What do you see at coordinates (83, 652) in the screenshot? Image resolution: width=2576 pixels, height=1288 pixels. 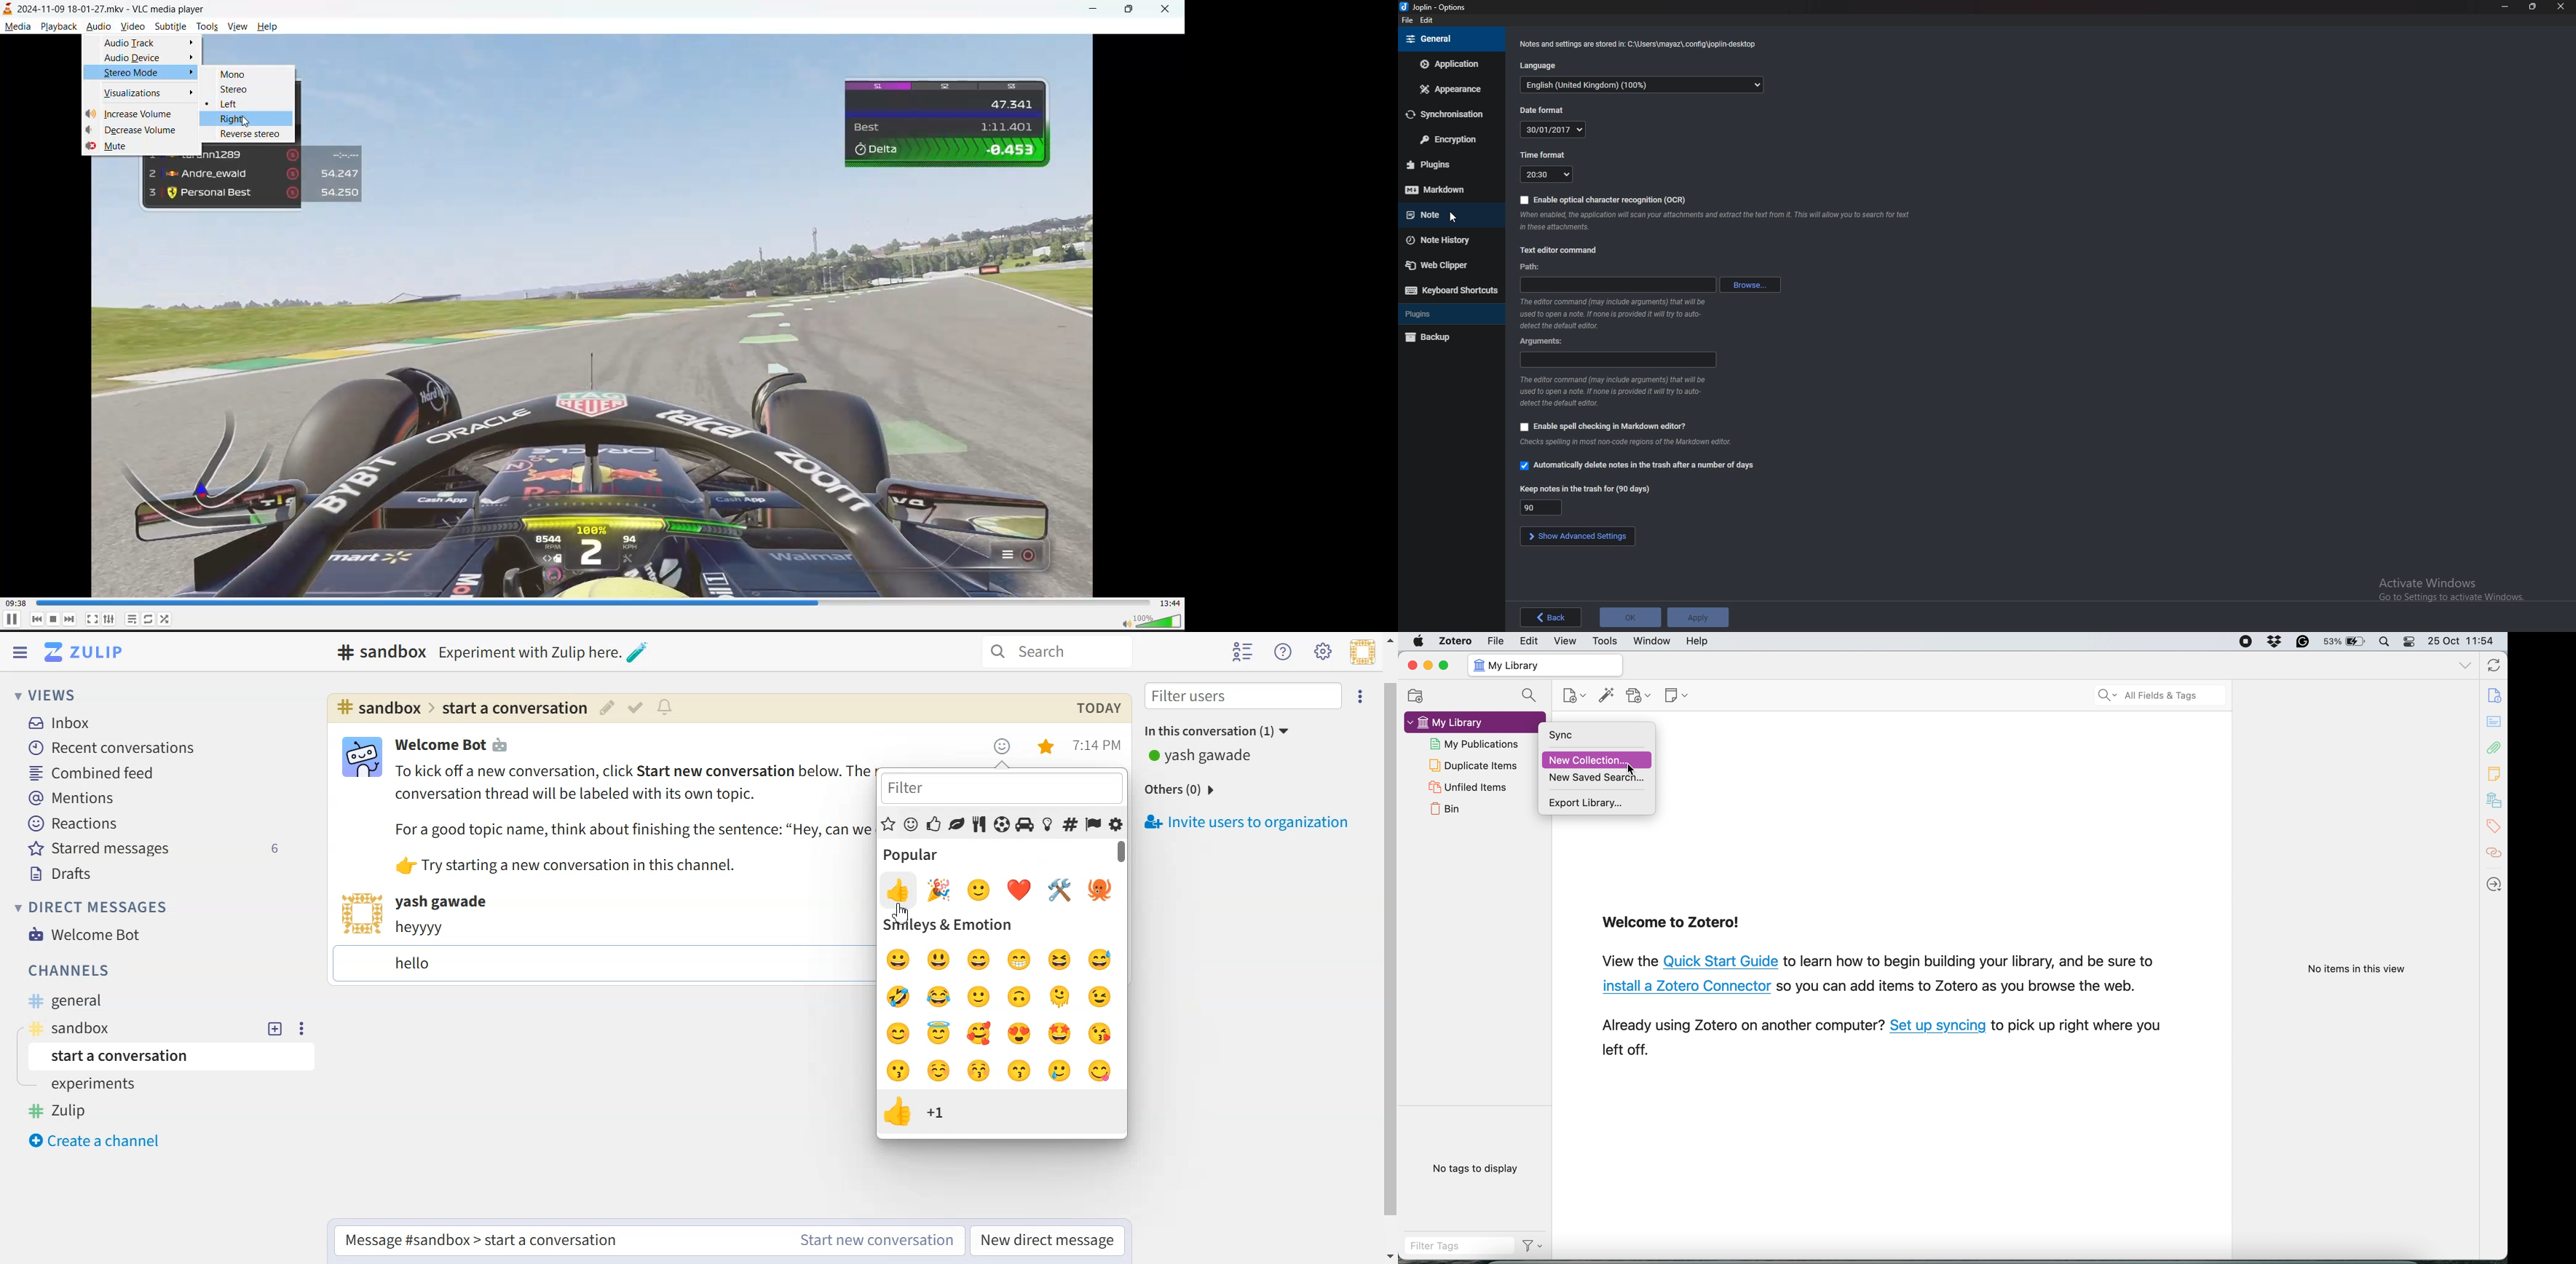 I see `Logo` at bounding box center [83, 652].